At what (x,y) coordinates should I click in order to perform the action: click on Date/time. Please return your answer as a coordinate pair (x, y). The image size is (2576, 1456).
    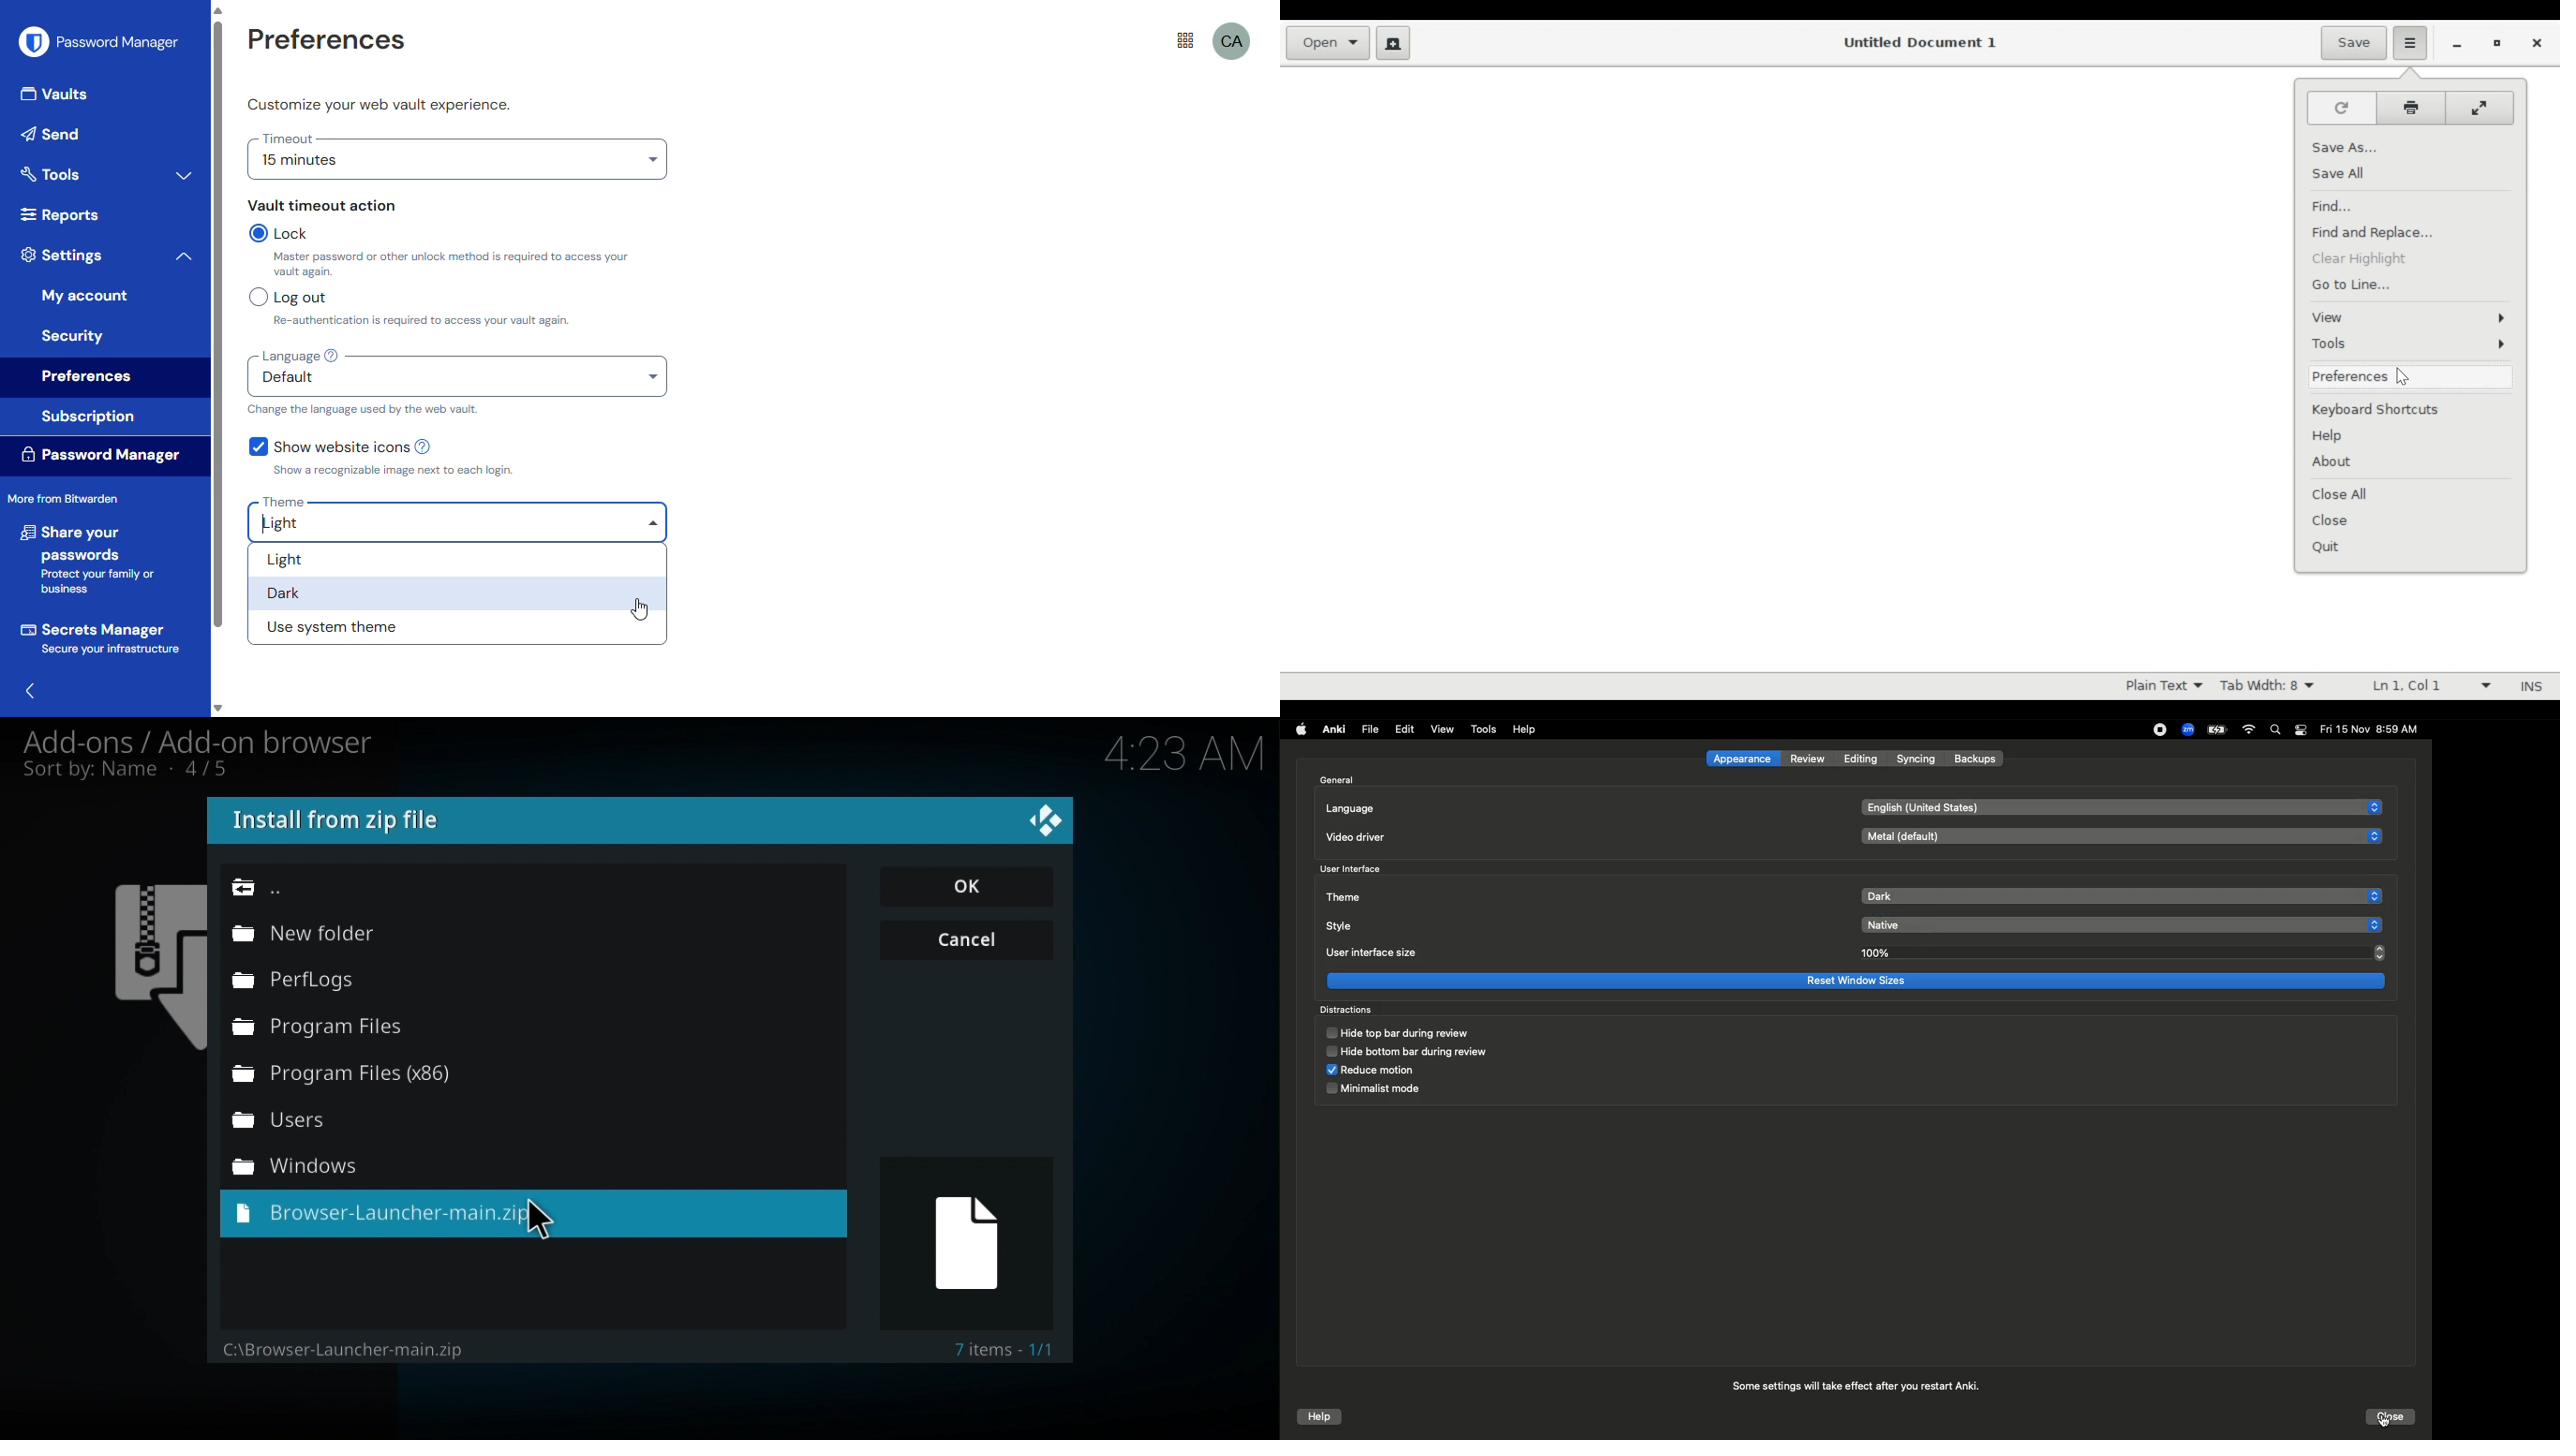
    Looking at the image, I should click on (2369, 730).